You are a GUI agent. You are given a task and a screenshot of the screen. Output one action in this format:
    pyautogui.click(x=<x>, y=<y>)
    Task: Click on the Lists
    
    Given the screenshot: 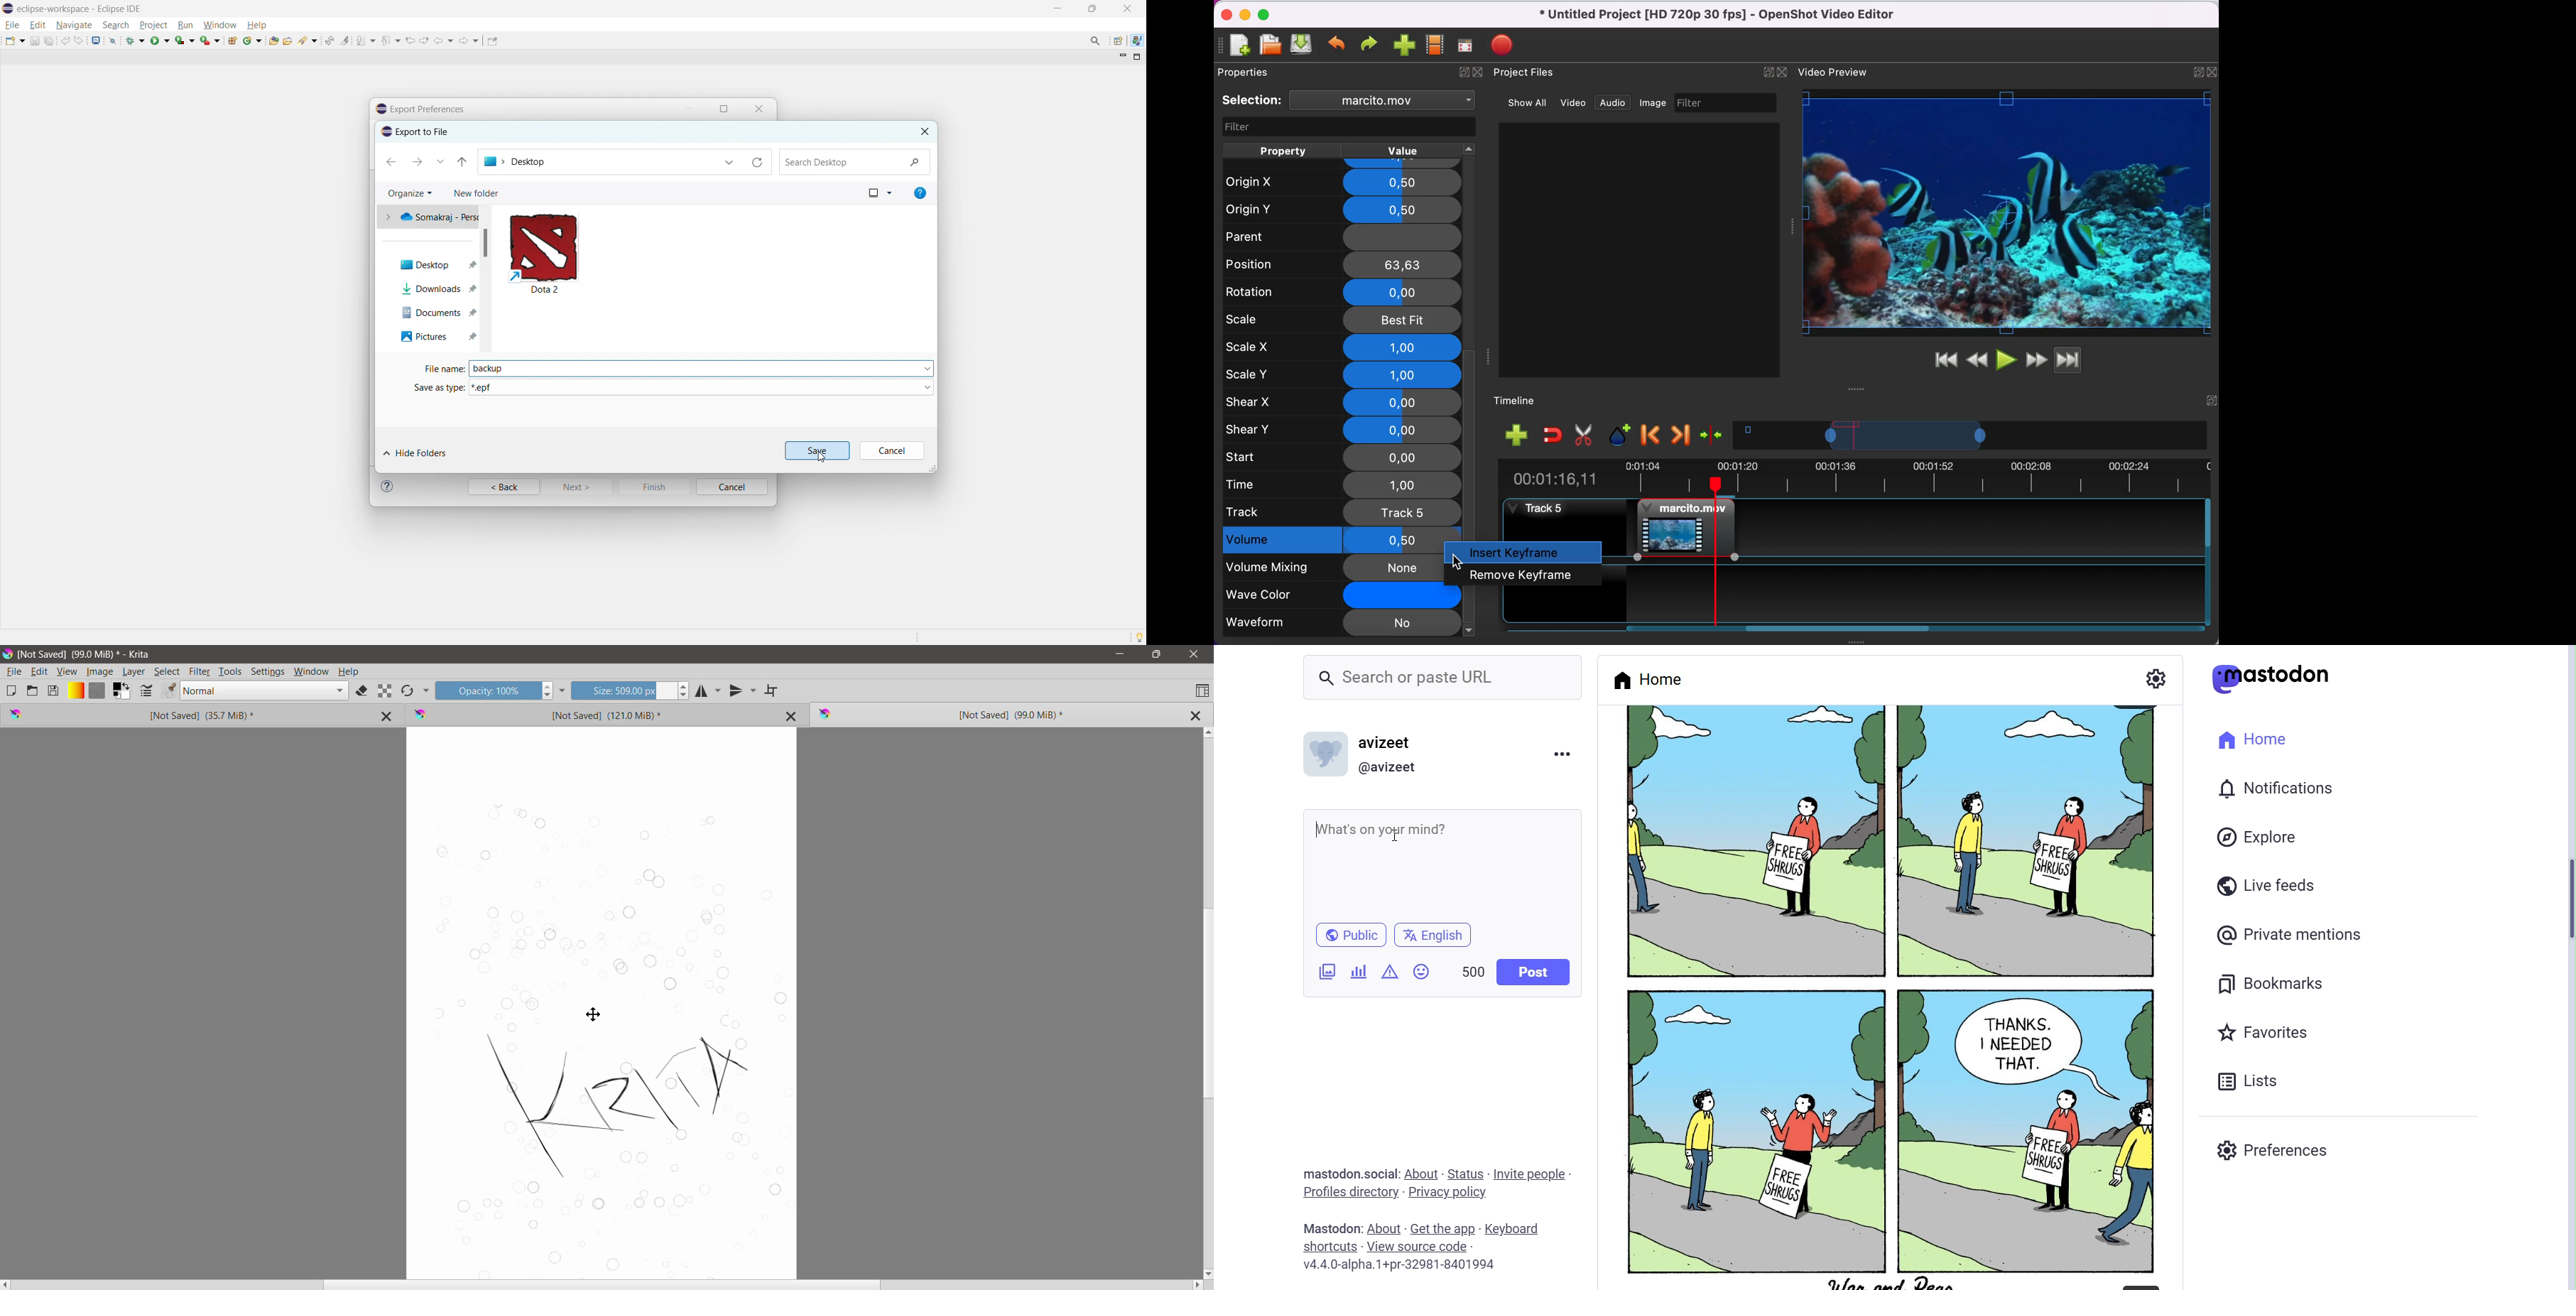 What is the action you would take?
    pyautogui.click(x=2251, y=1078)
    